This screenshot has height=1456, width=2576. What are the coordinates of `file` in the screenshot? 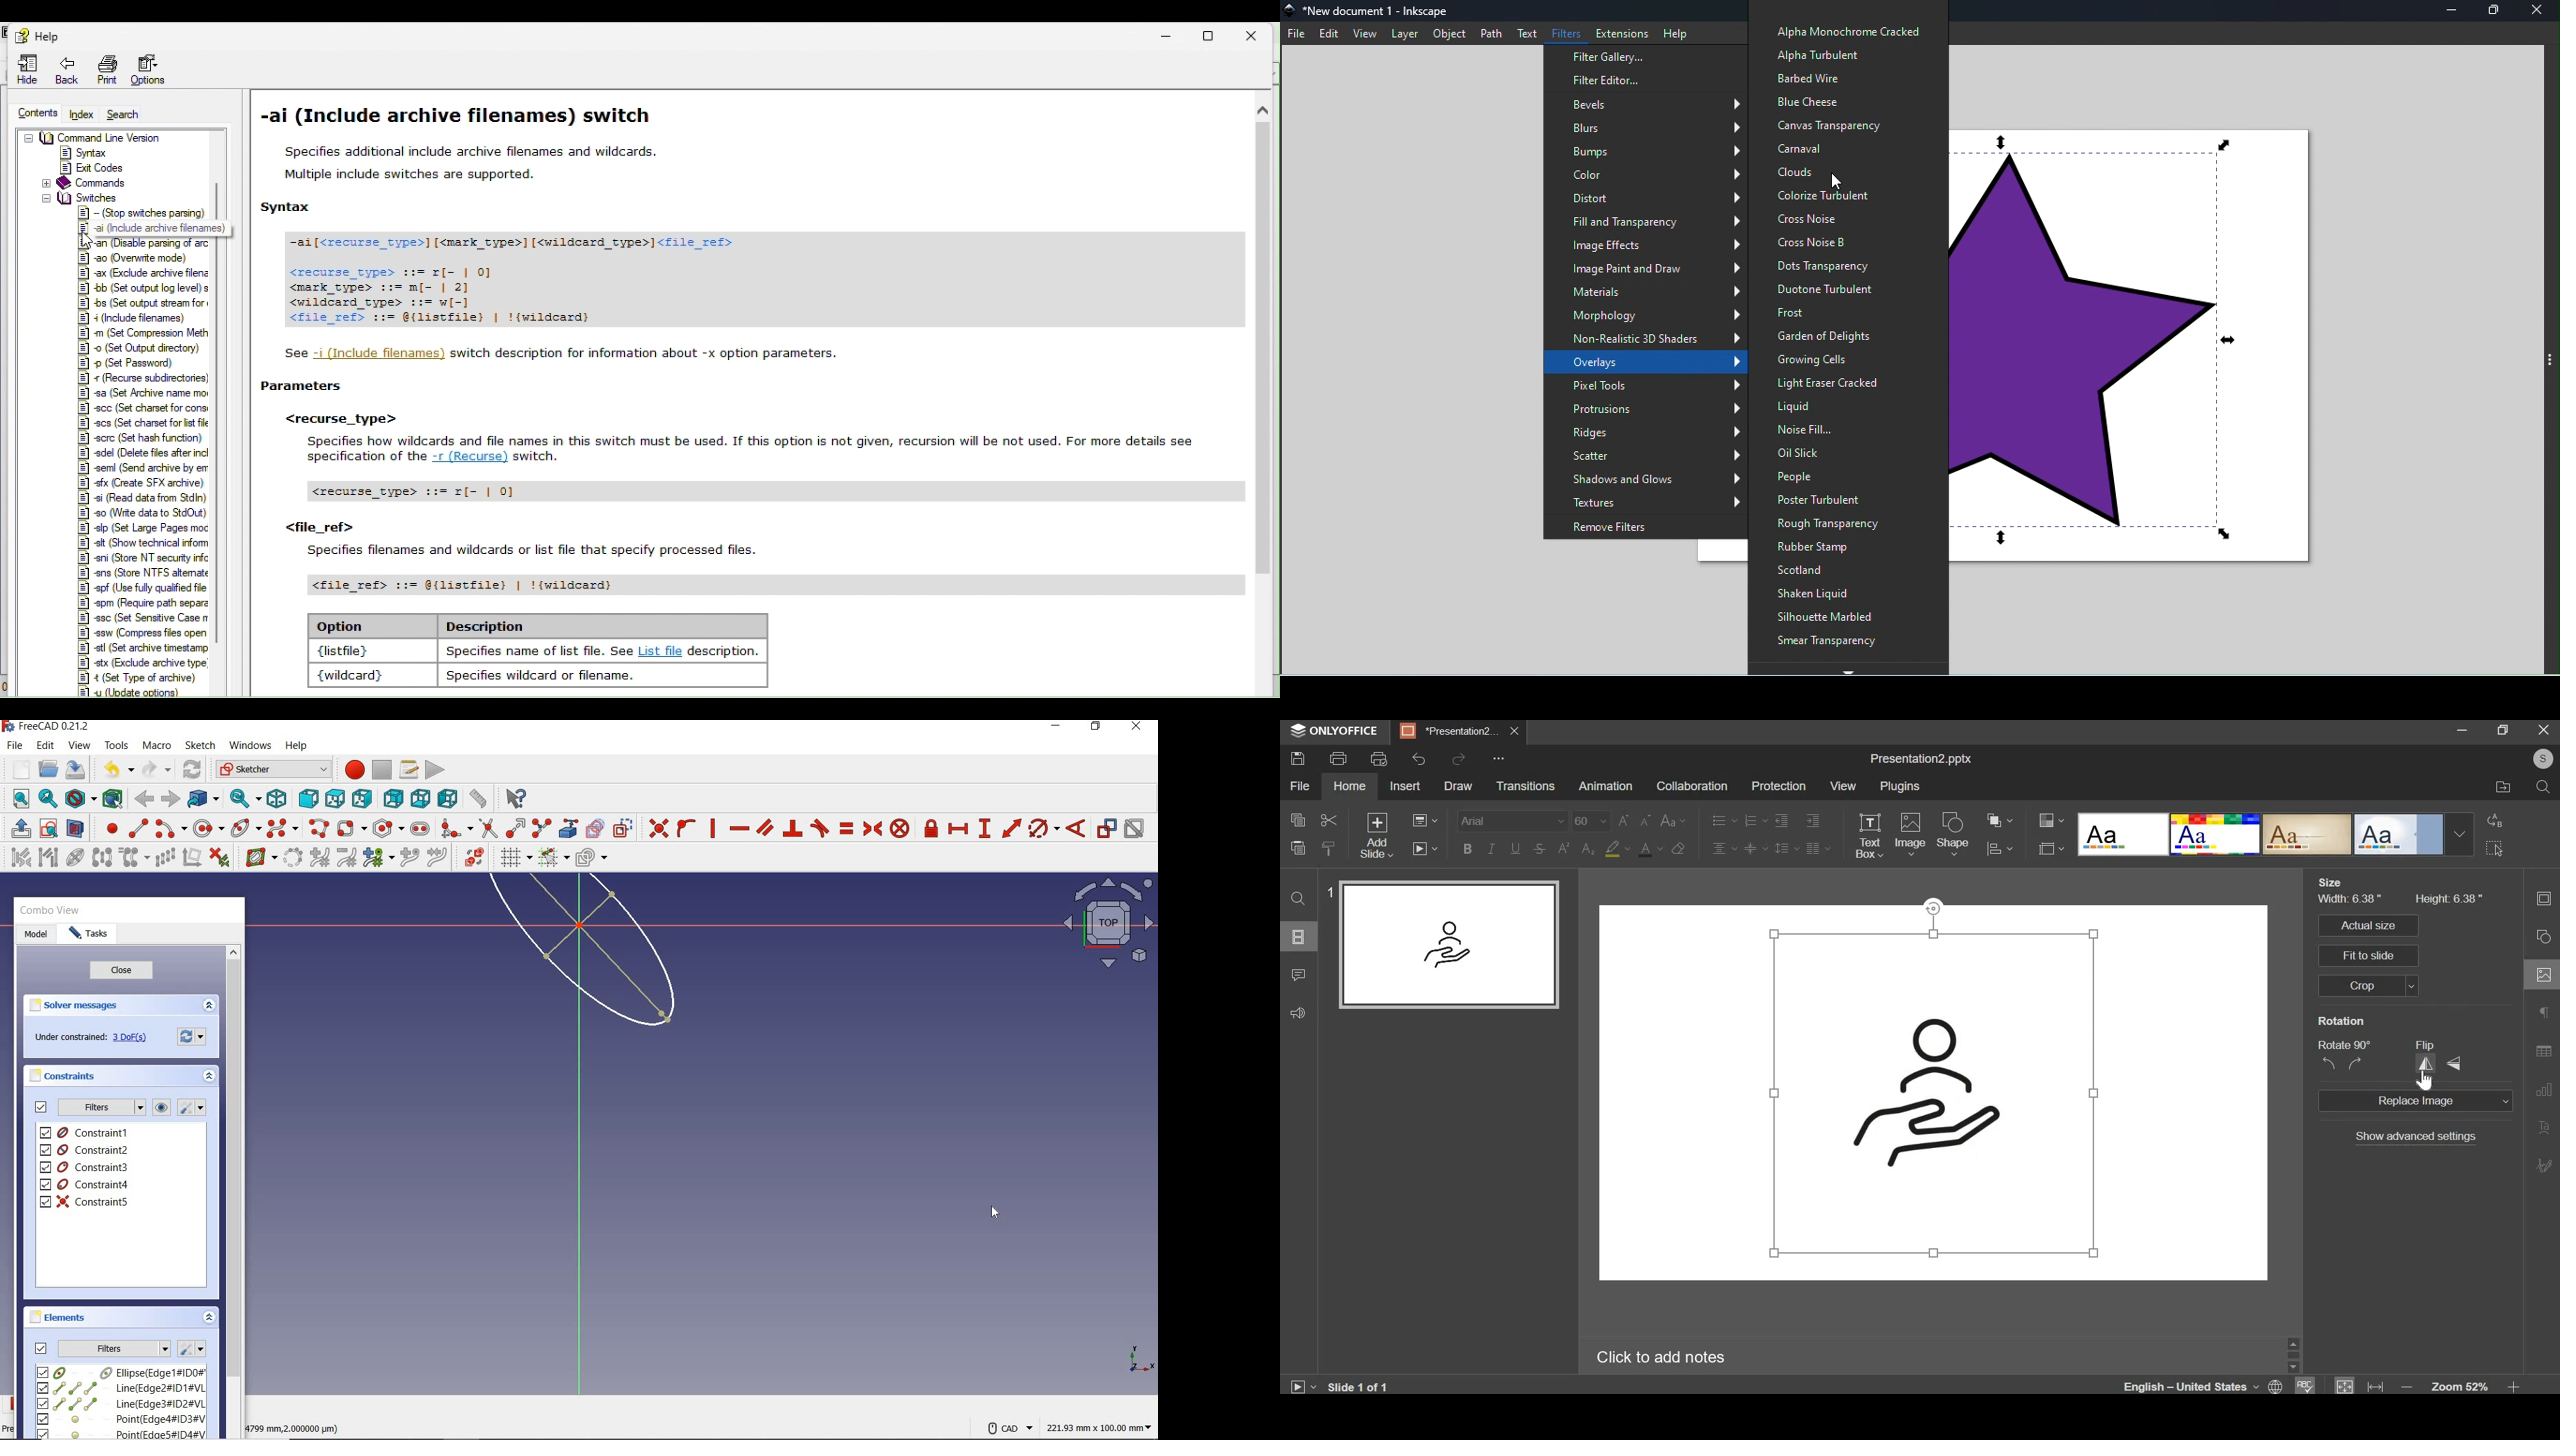 It's located at (14, 746).